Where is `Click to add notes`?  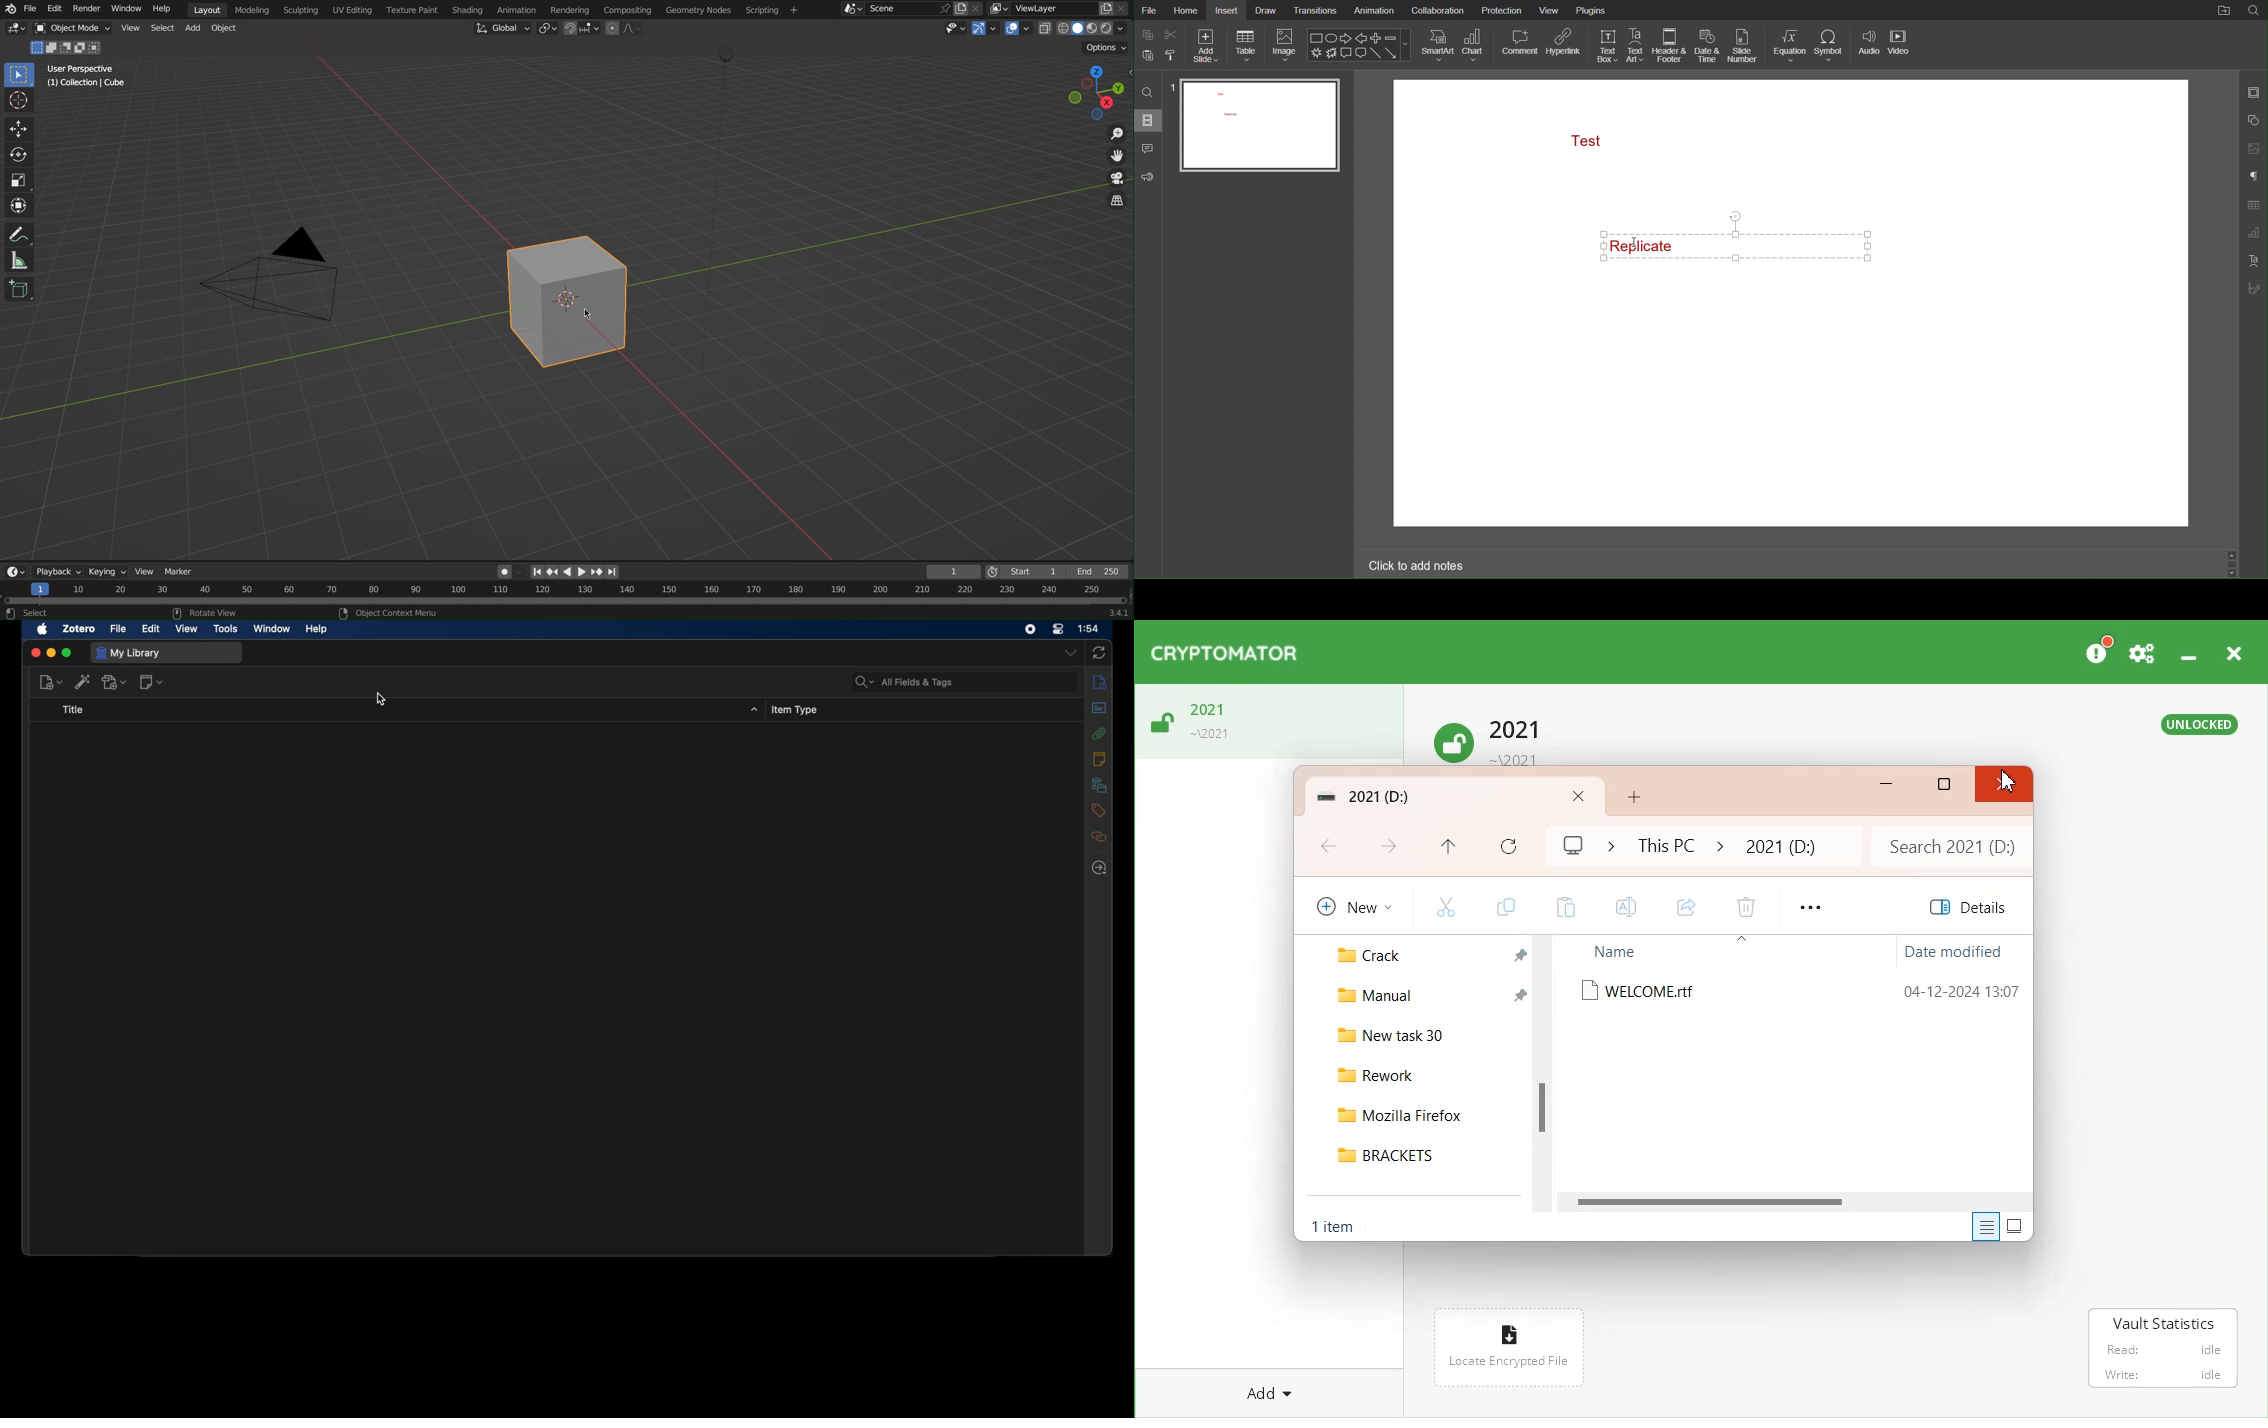
Click to add notes is located at coordinates (1415, 567).